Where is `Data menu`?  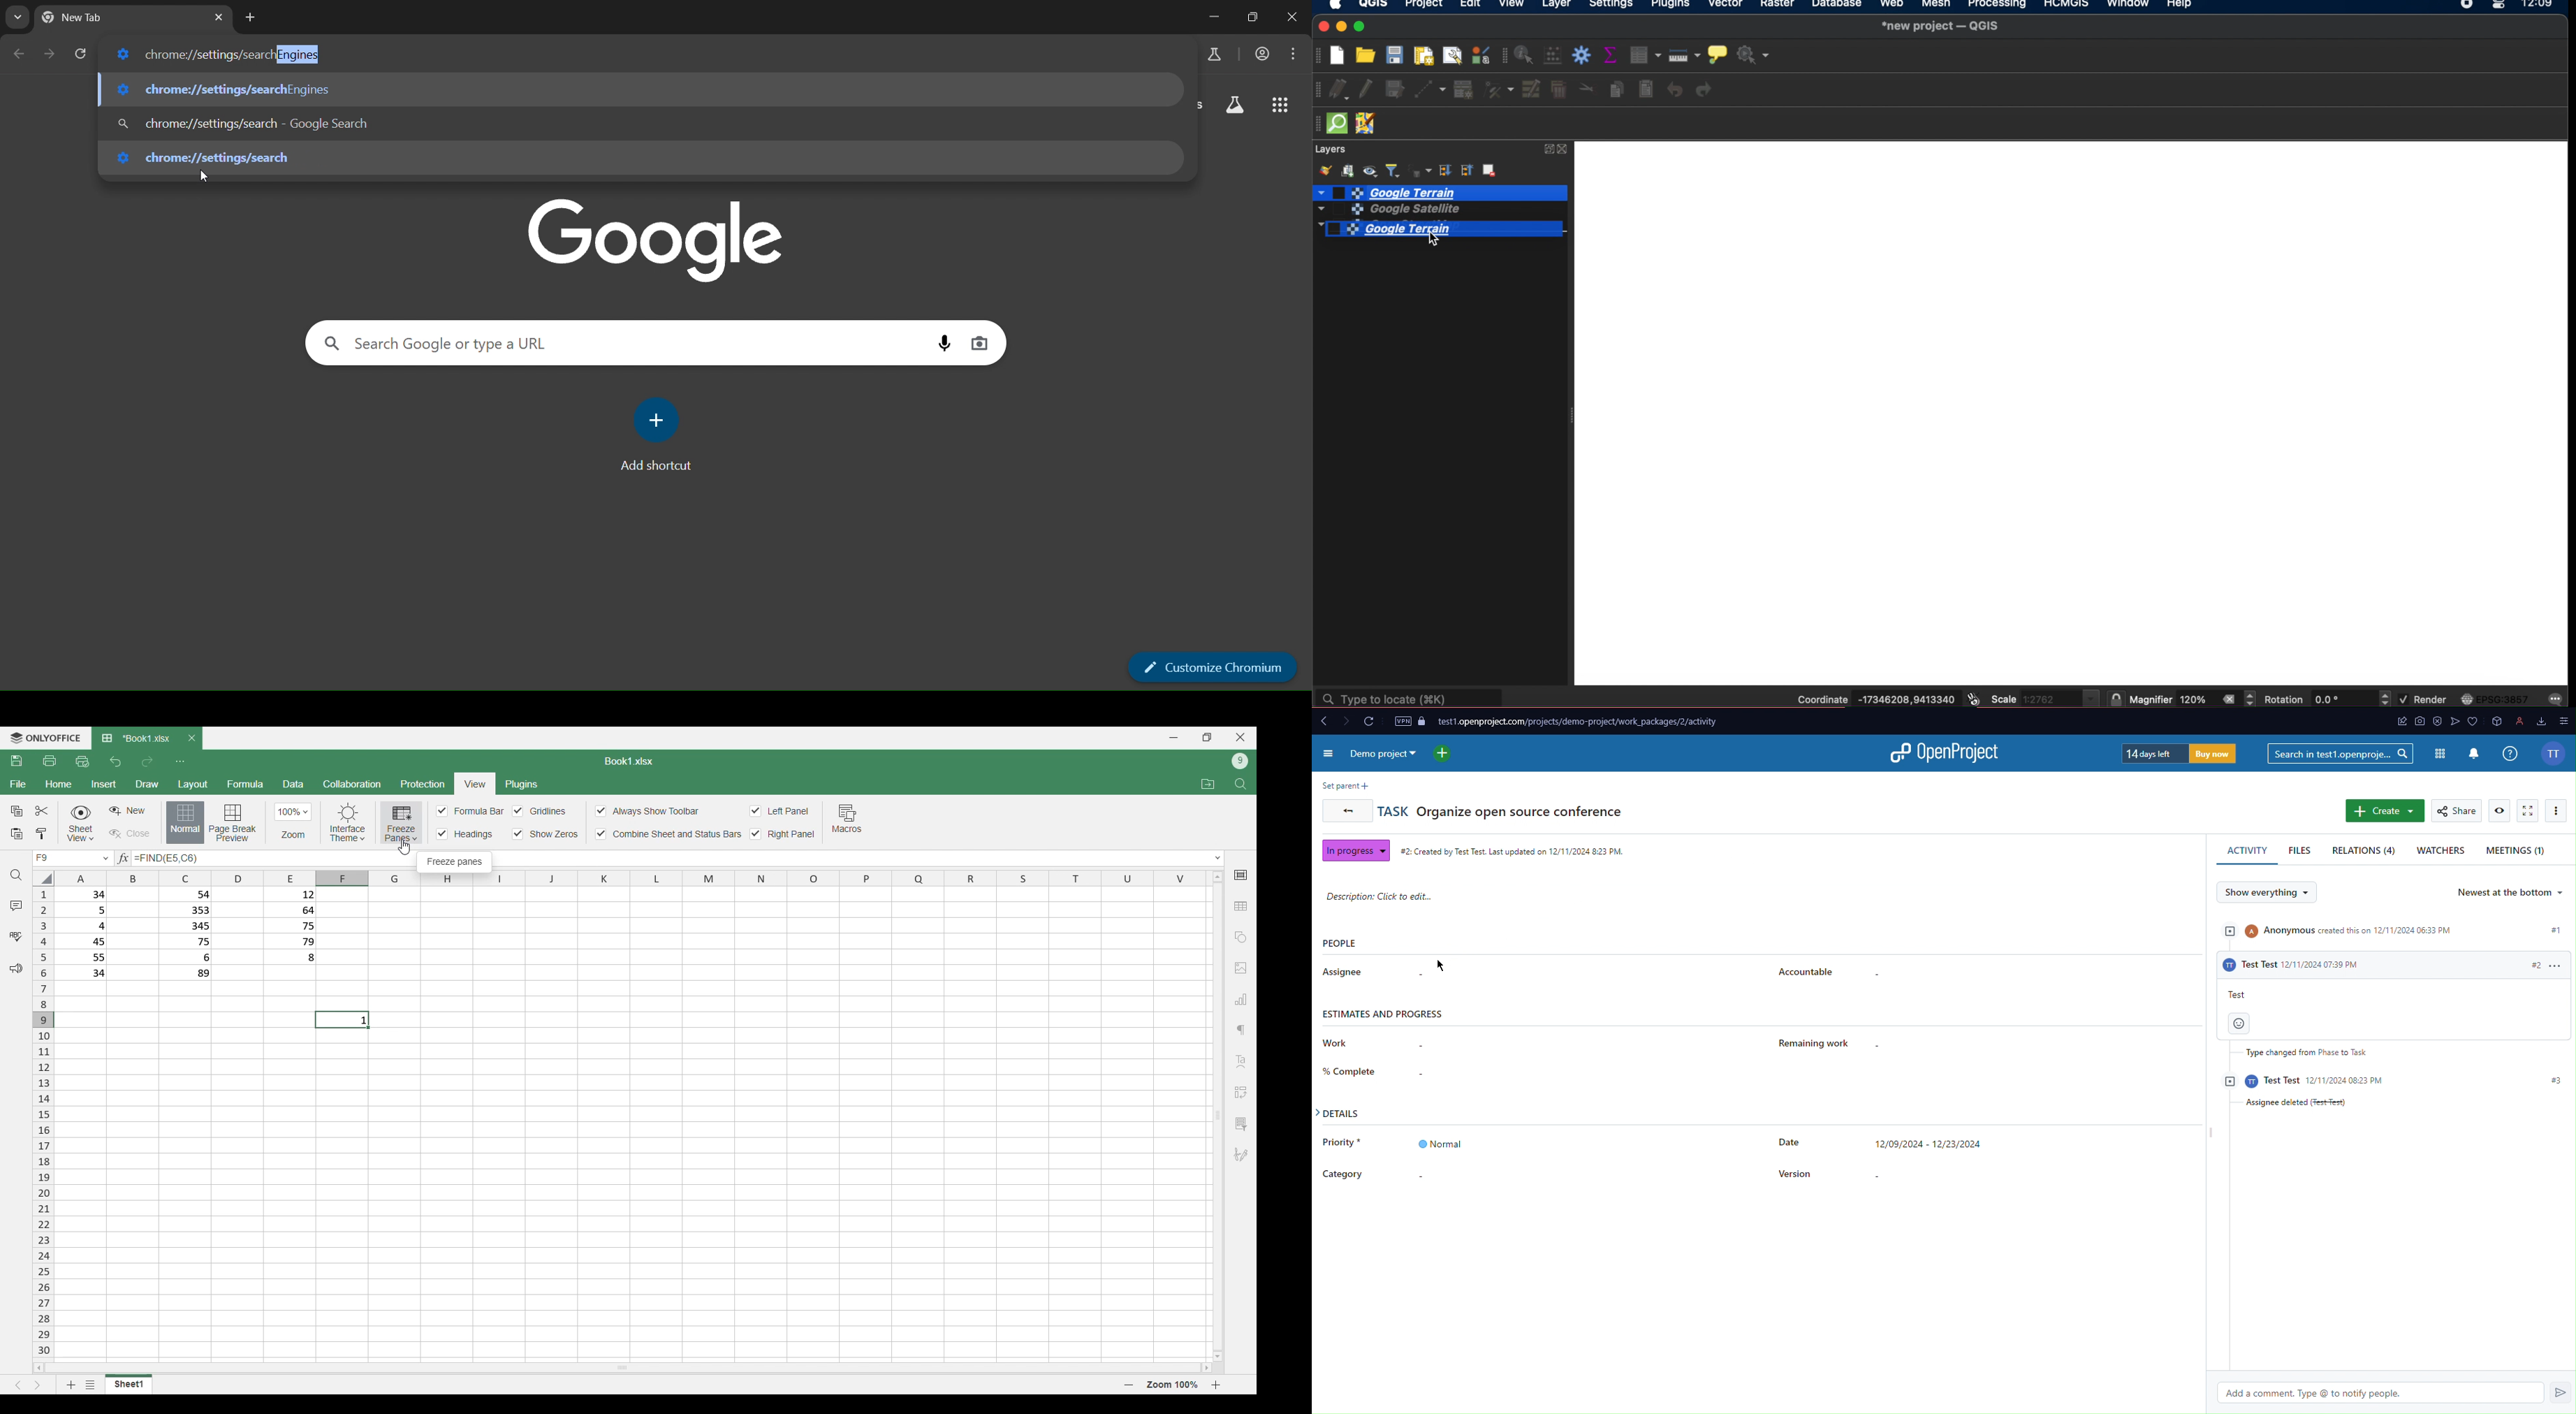 Data menu is located at coordinates (293, 784).